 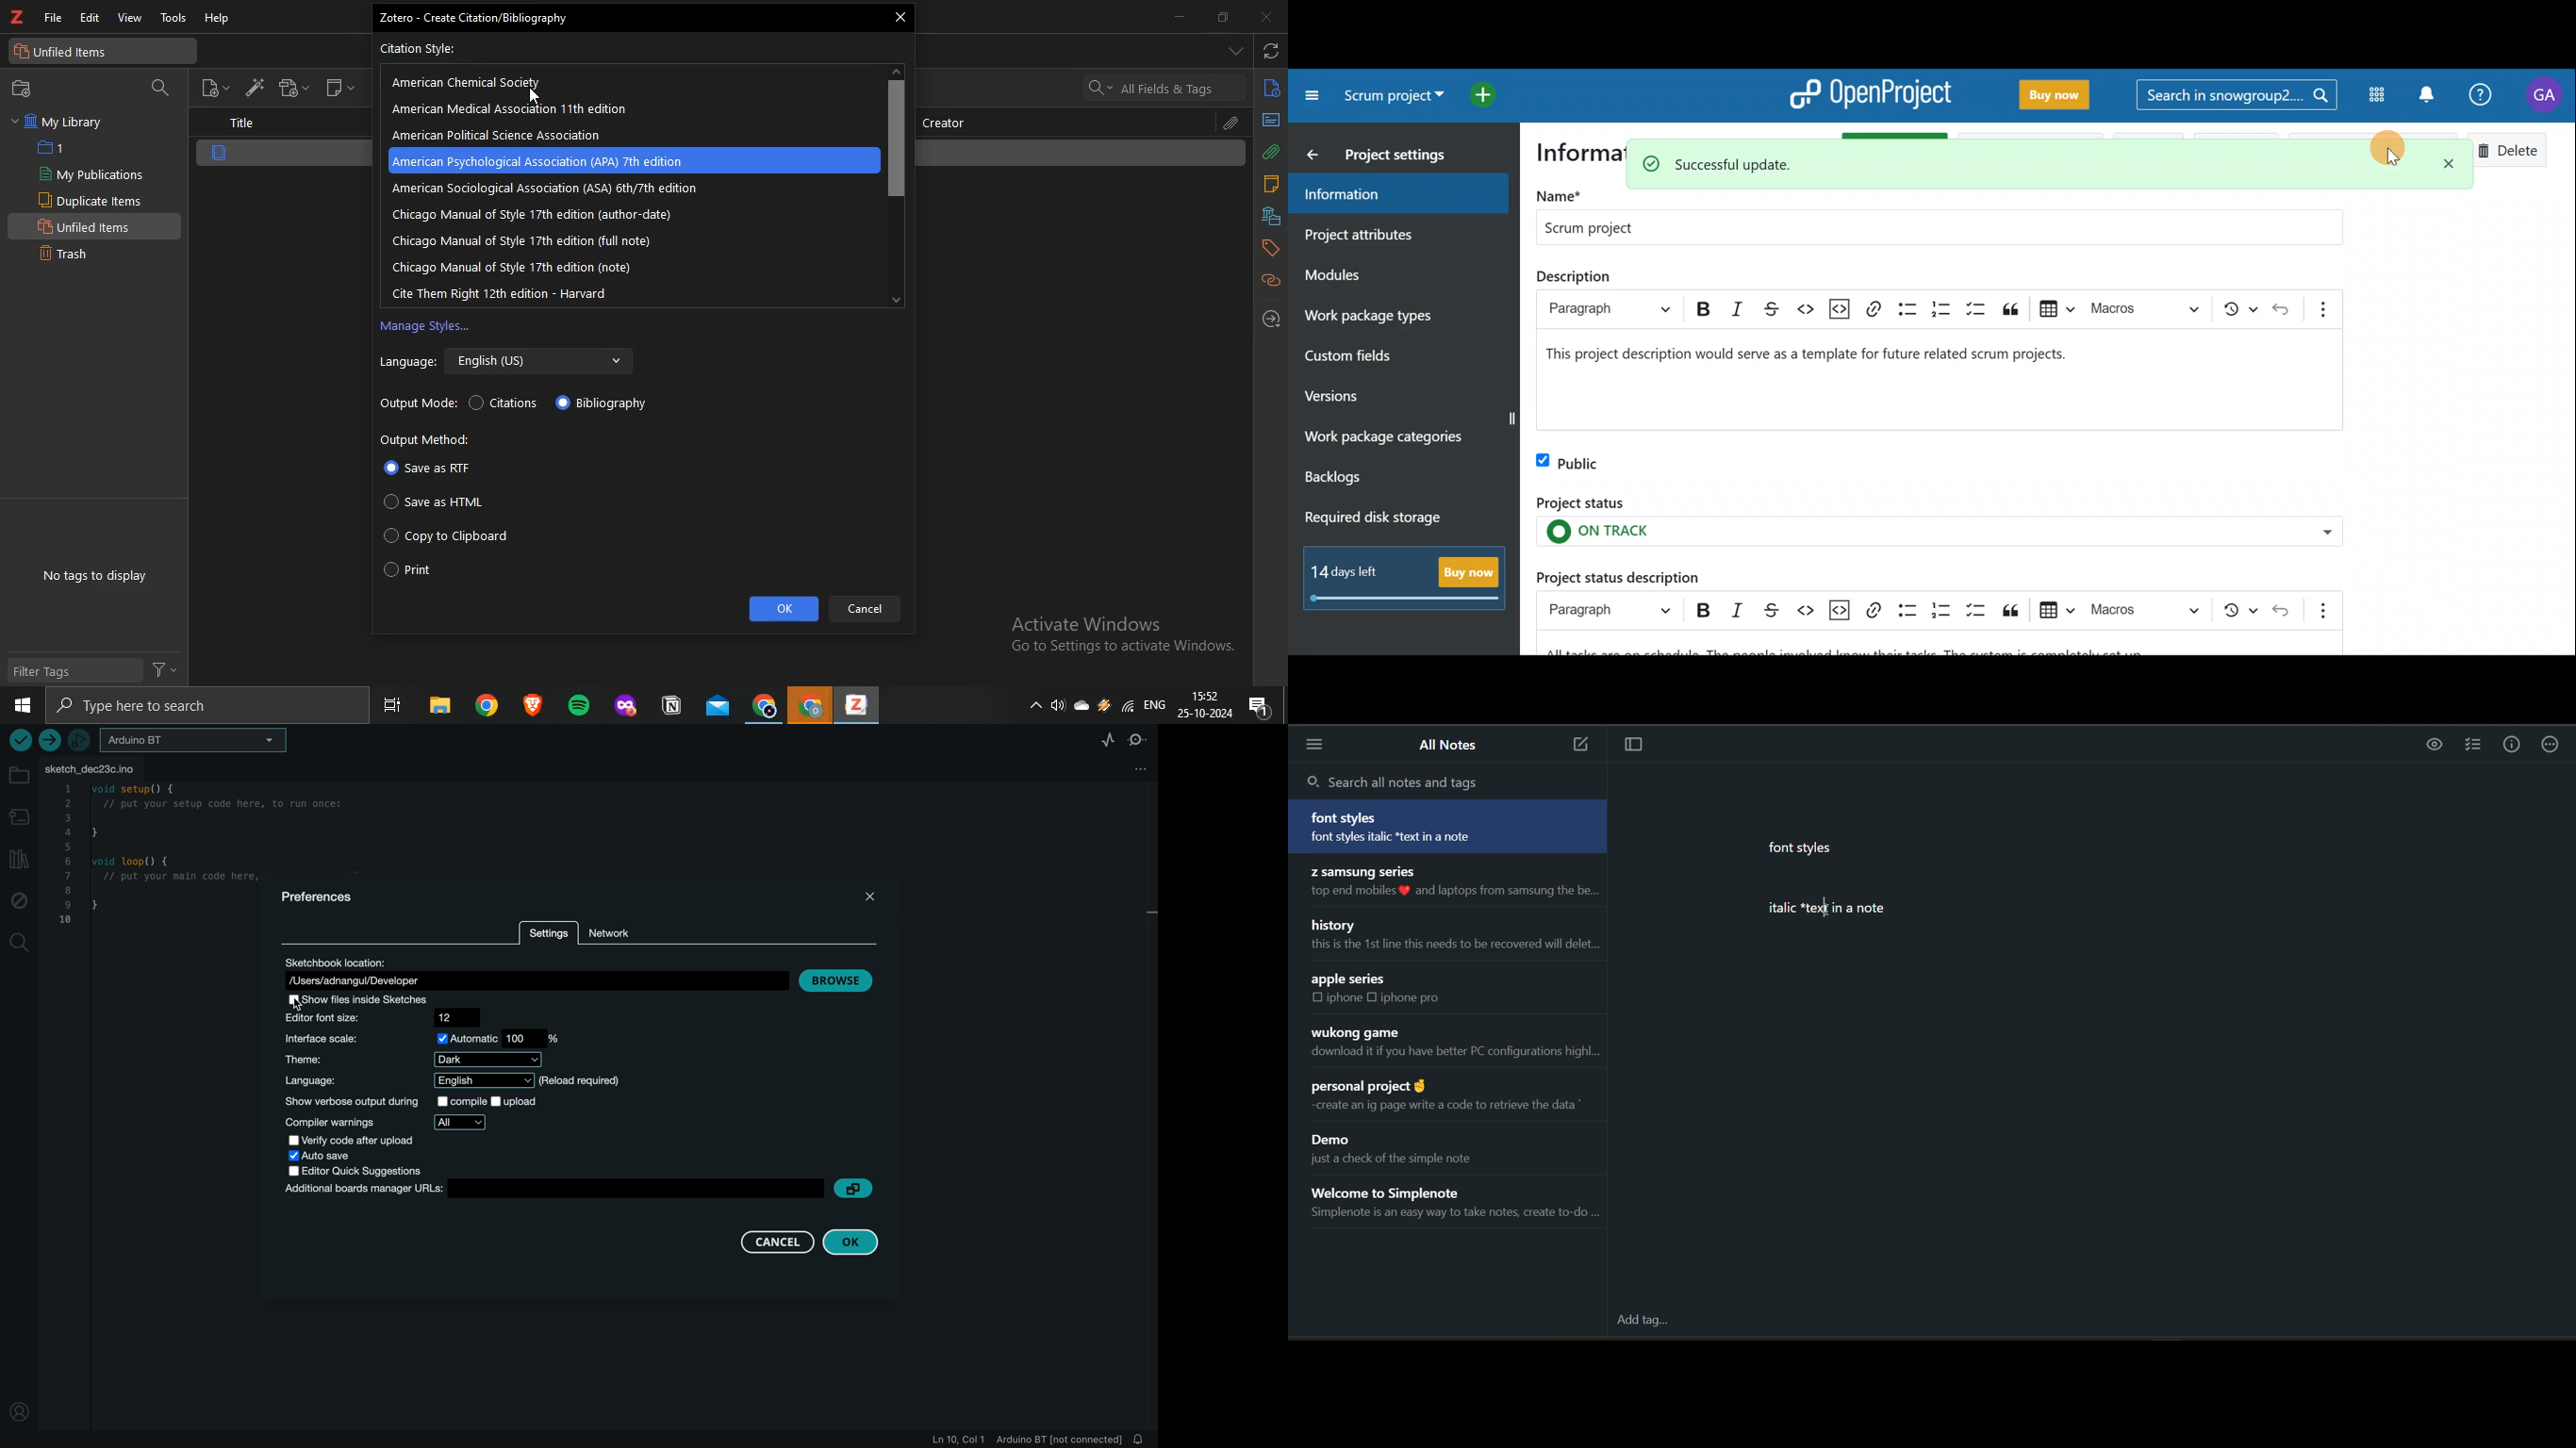 What do you see at coordinates (317, 896) in the screenshot?
I see `prefernces` at bounding box center [317, 896].